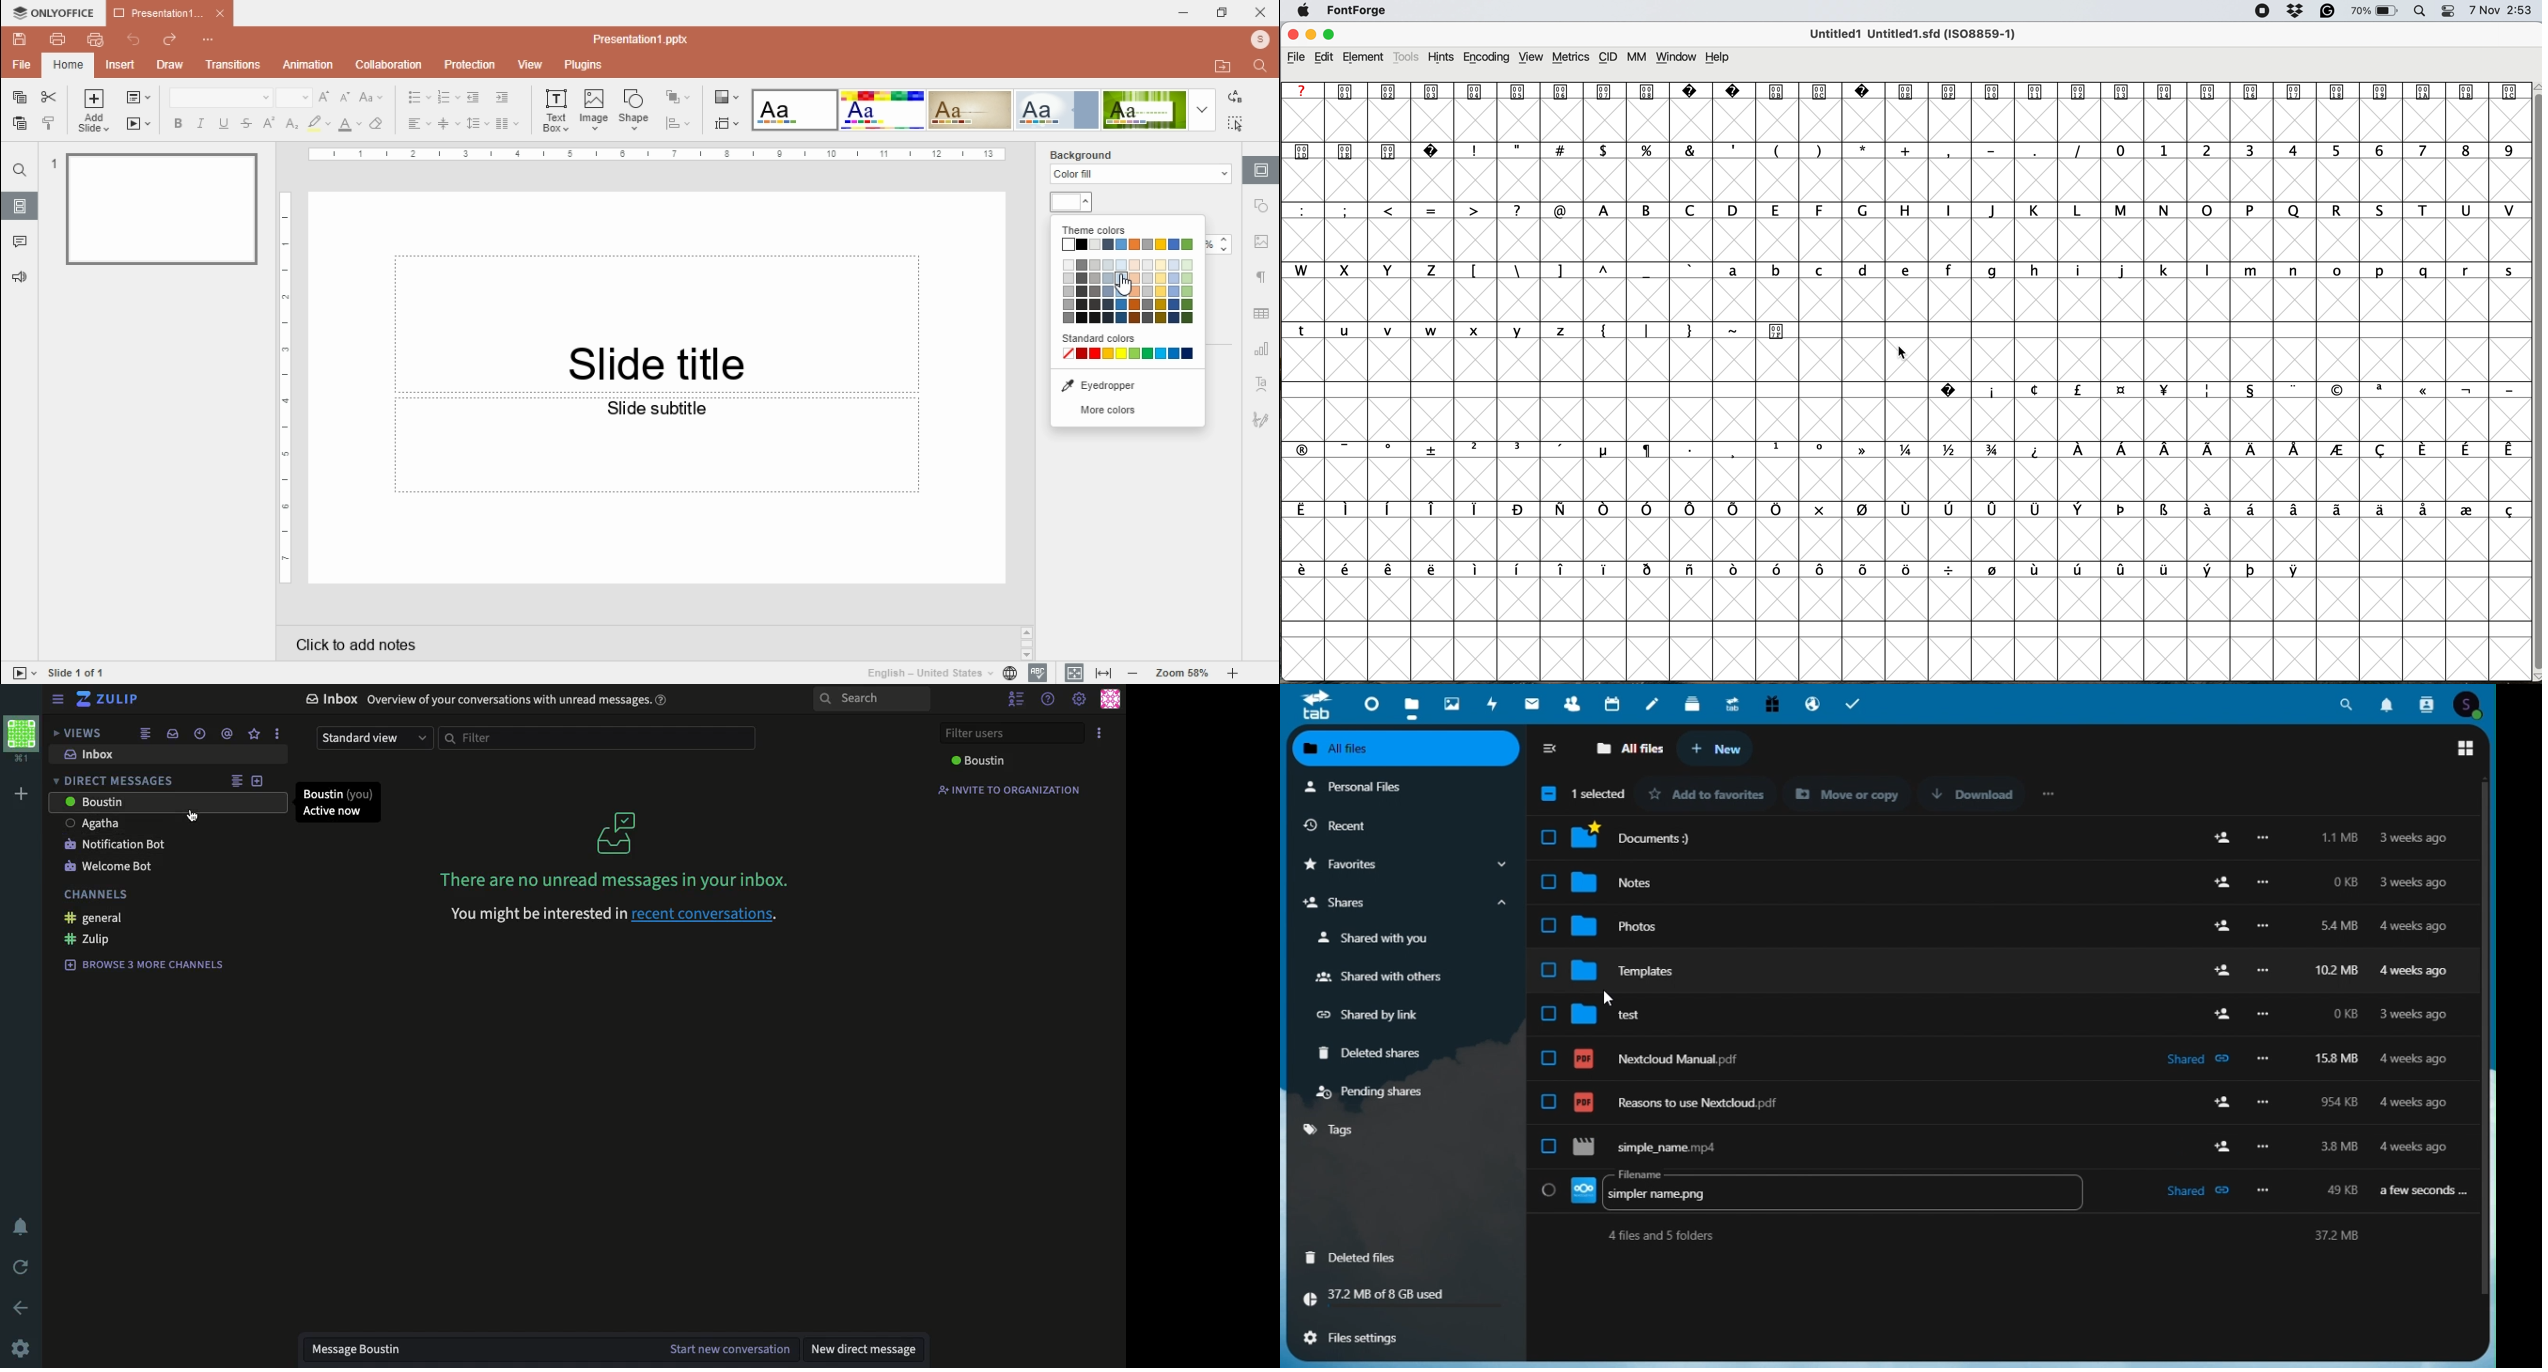  What do you see at coordinates (1694, 701) in the screenshot?
I see `deck` at bounding box center [1694, 701].